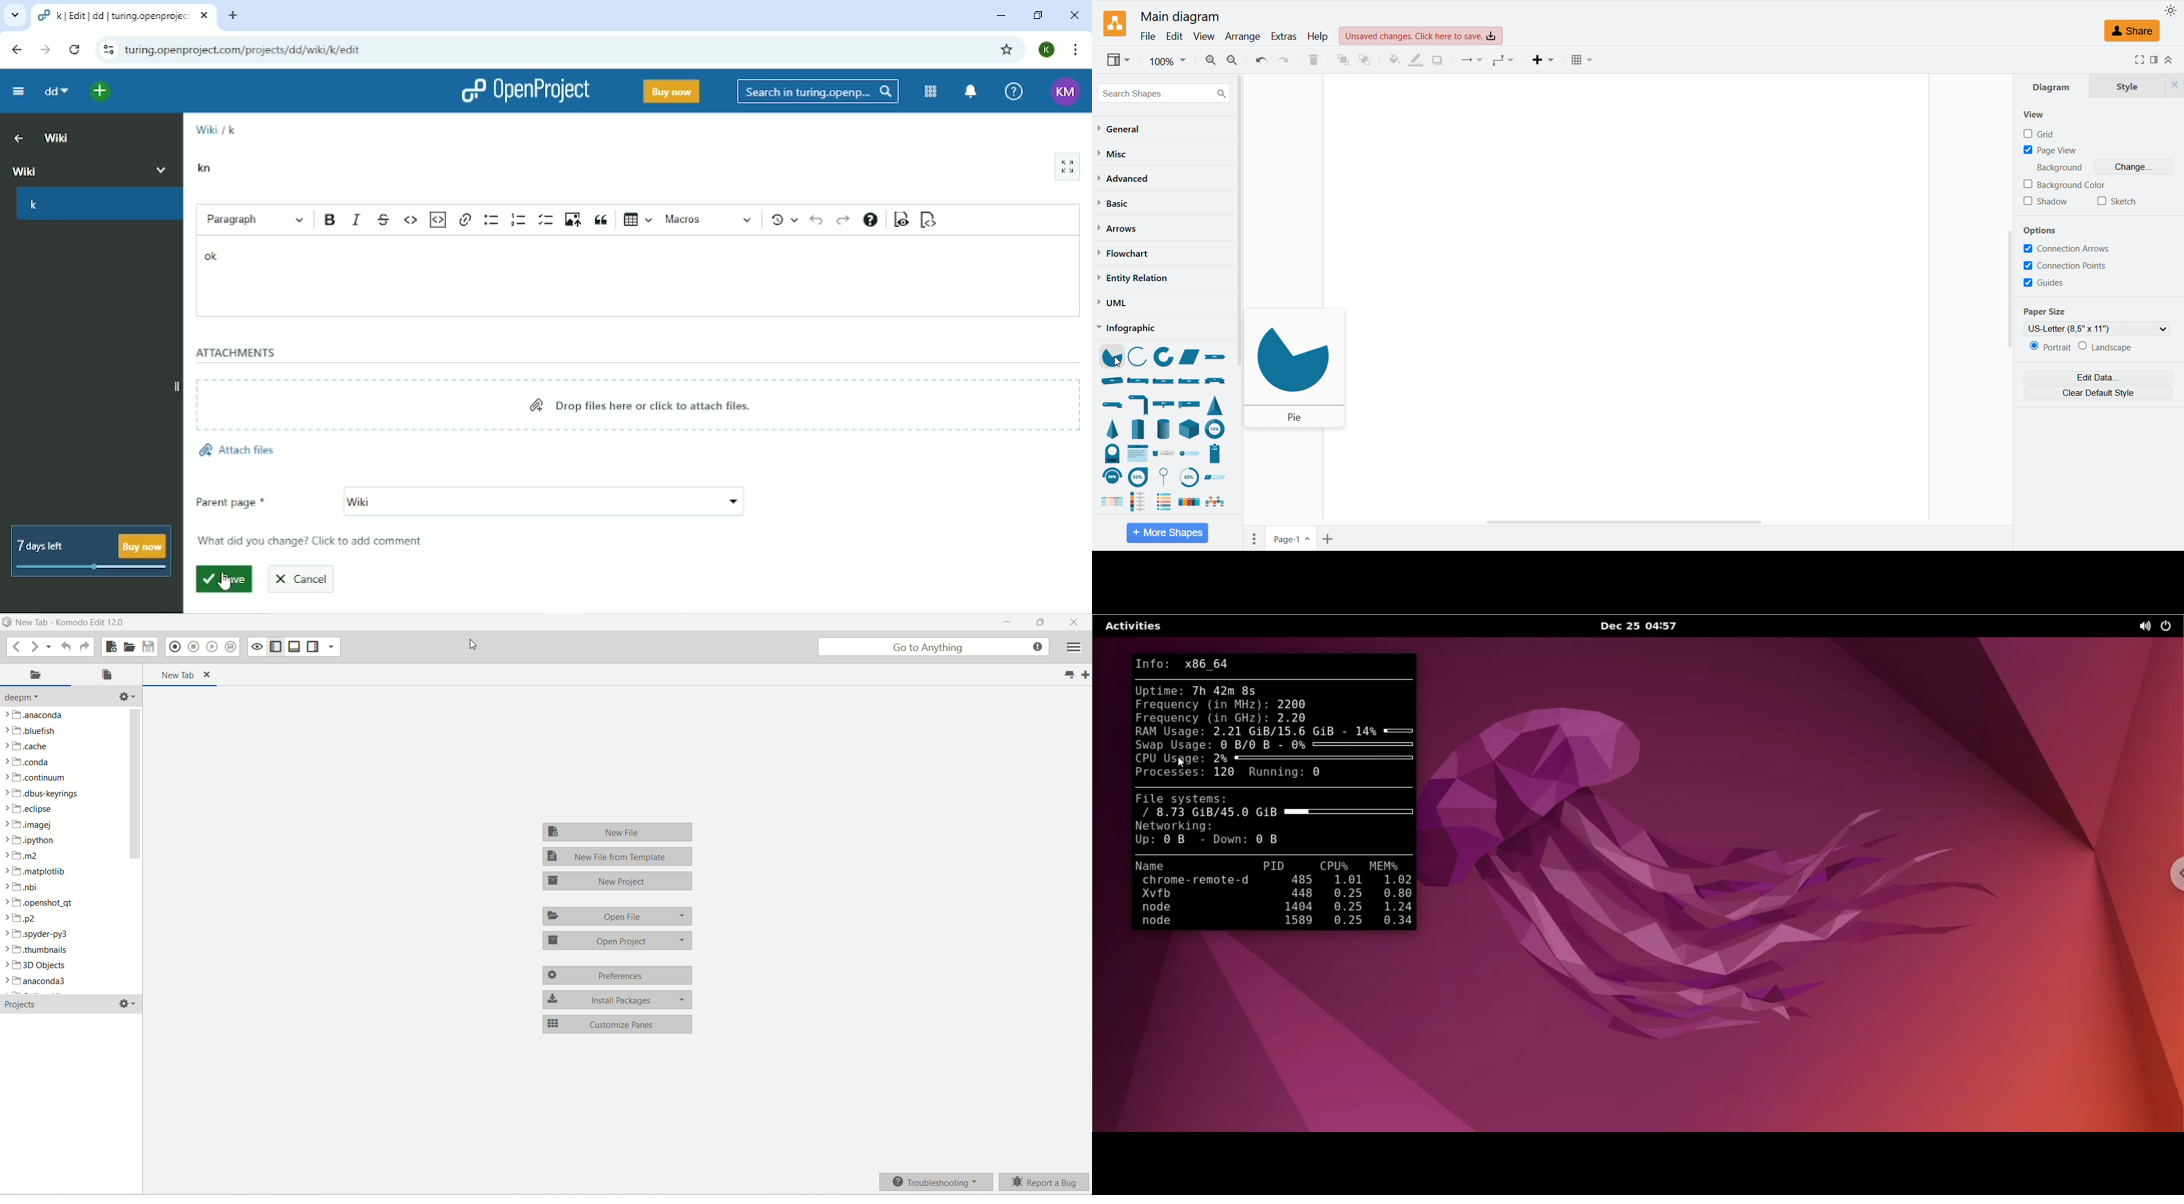  I want to click on Collapse , so click(2170, 60).